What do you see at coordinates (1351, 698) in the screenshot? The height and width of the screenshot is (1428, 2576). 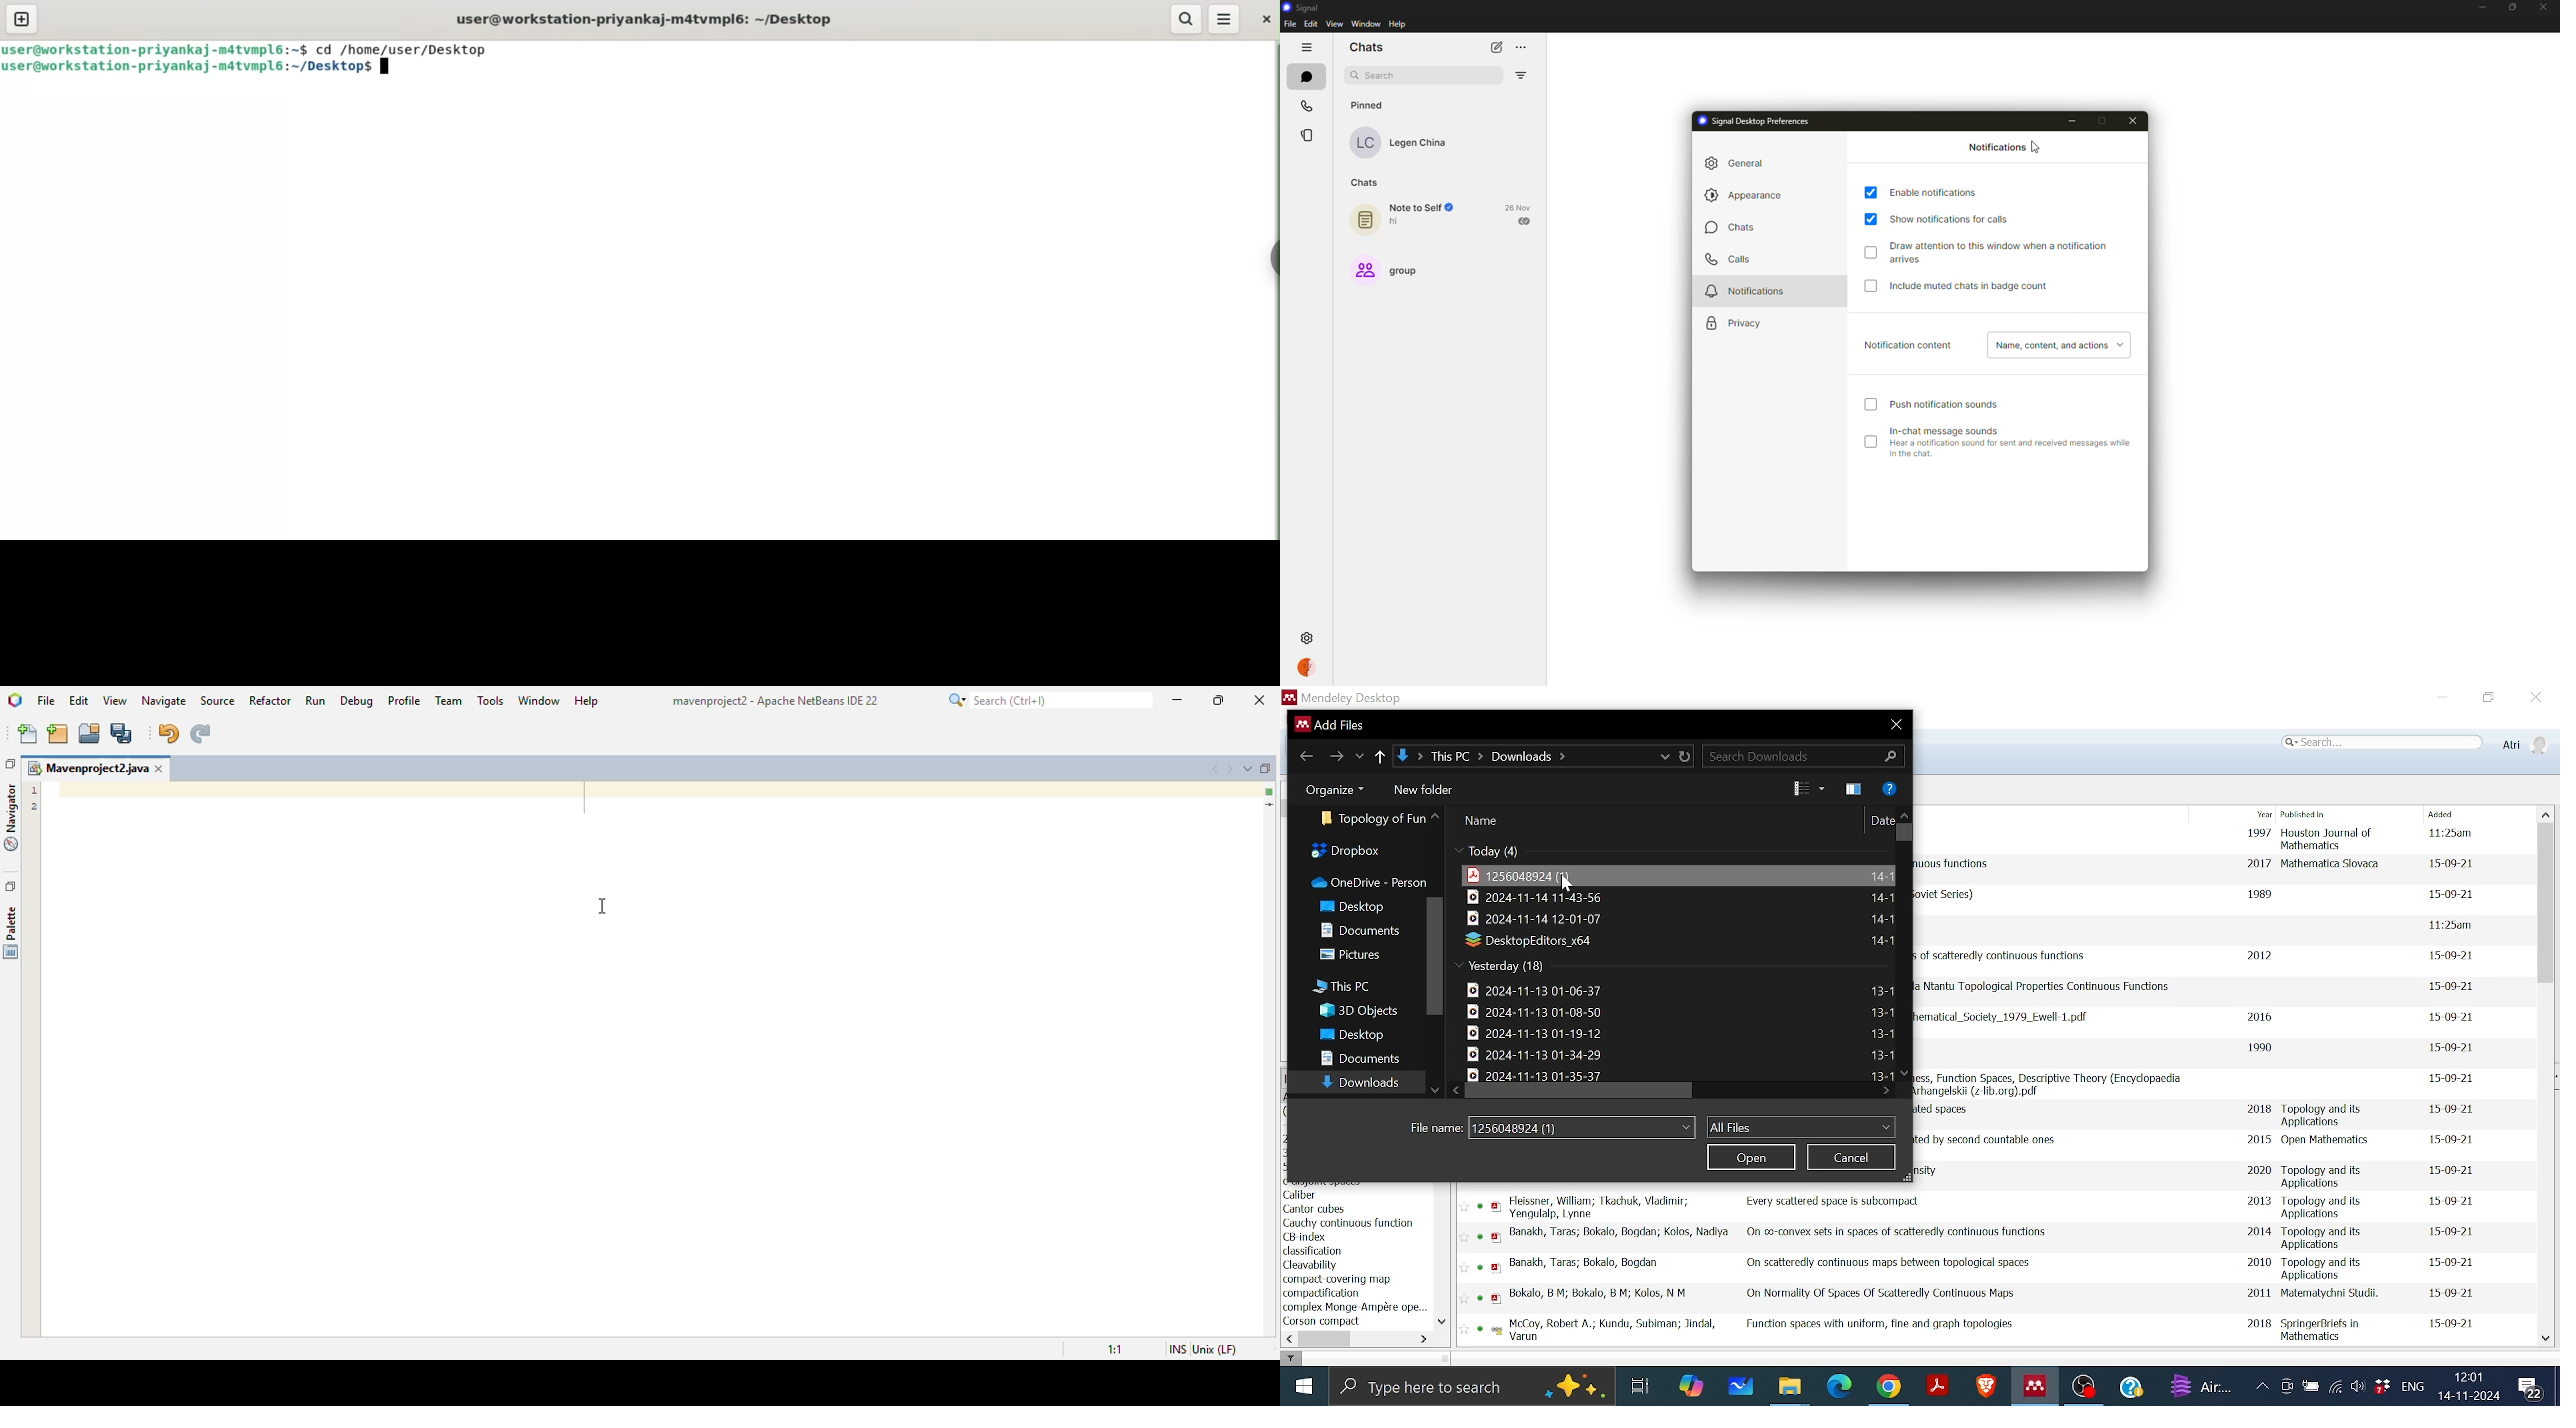 I see `Mendeley logo` at bounding box center [1351, 698].